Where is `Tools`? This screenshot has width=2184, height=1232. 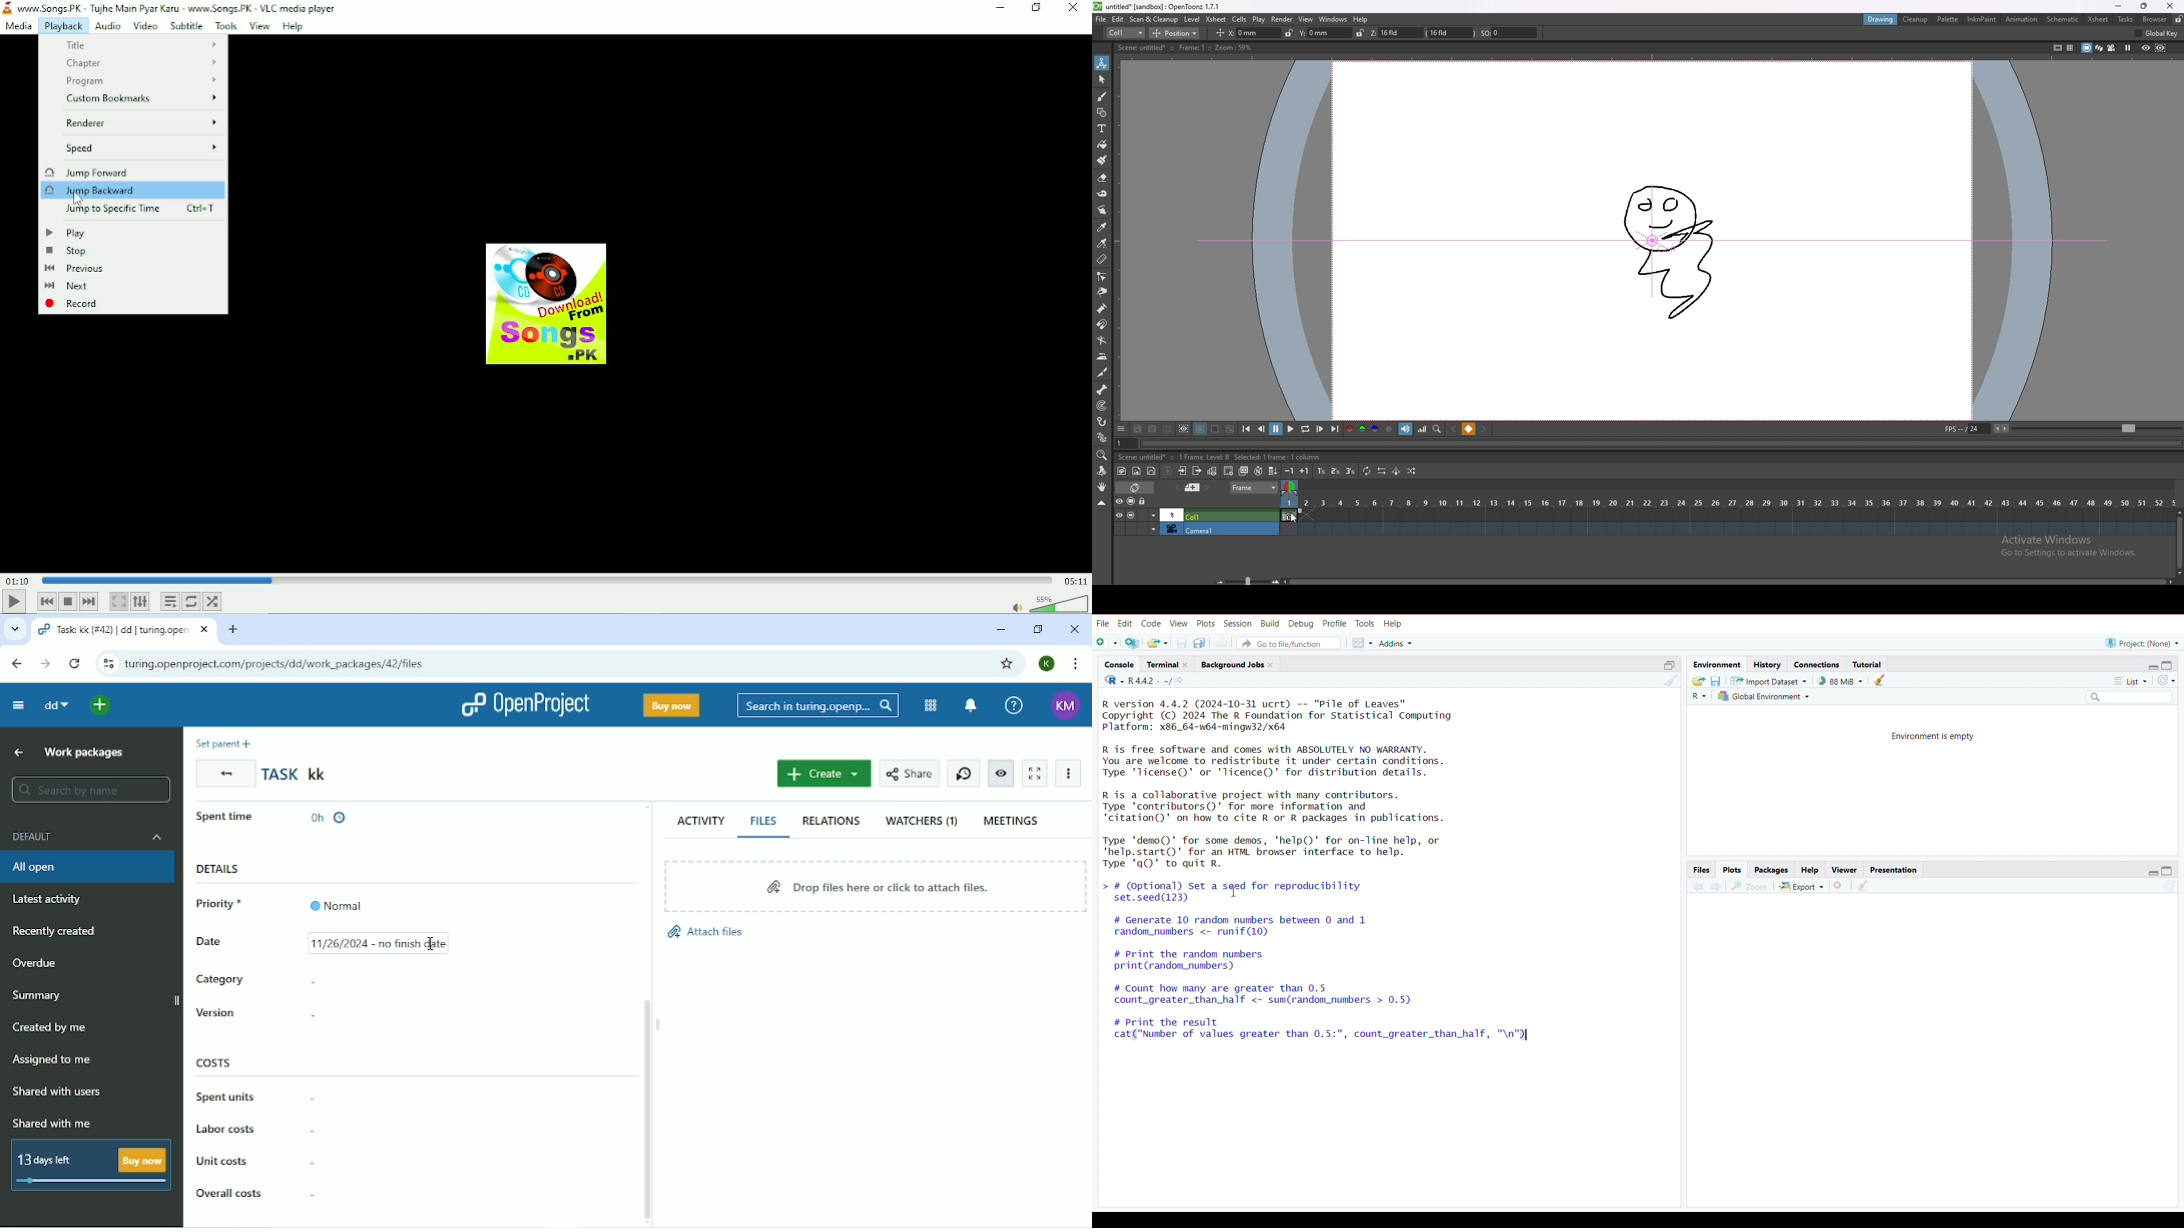 Tools is located at coordinates (226, 26).